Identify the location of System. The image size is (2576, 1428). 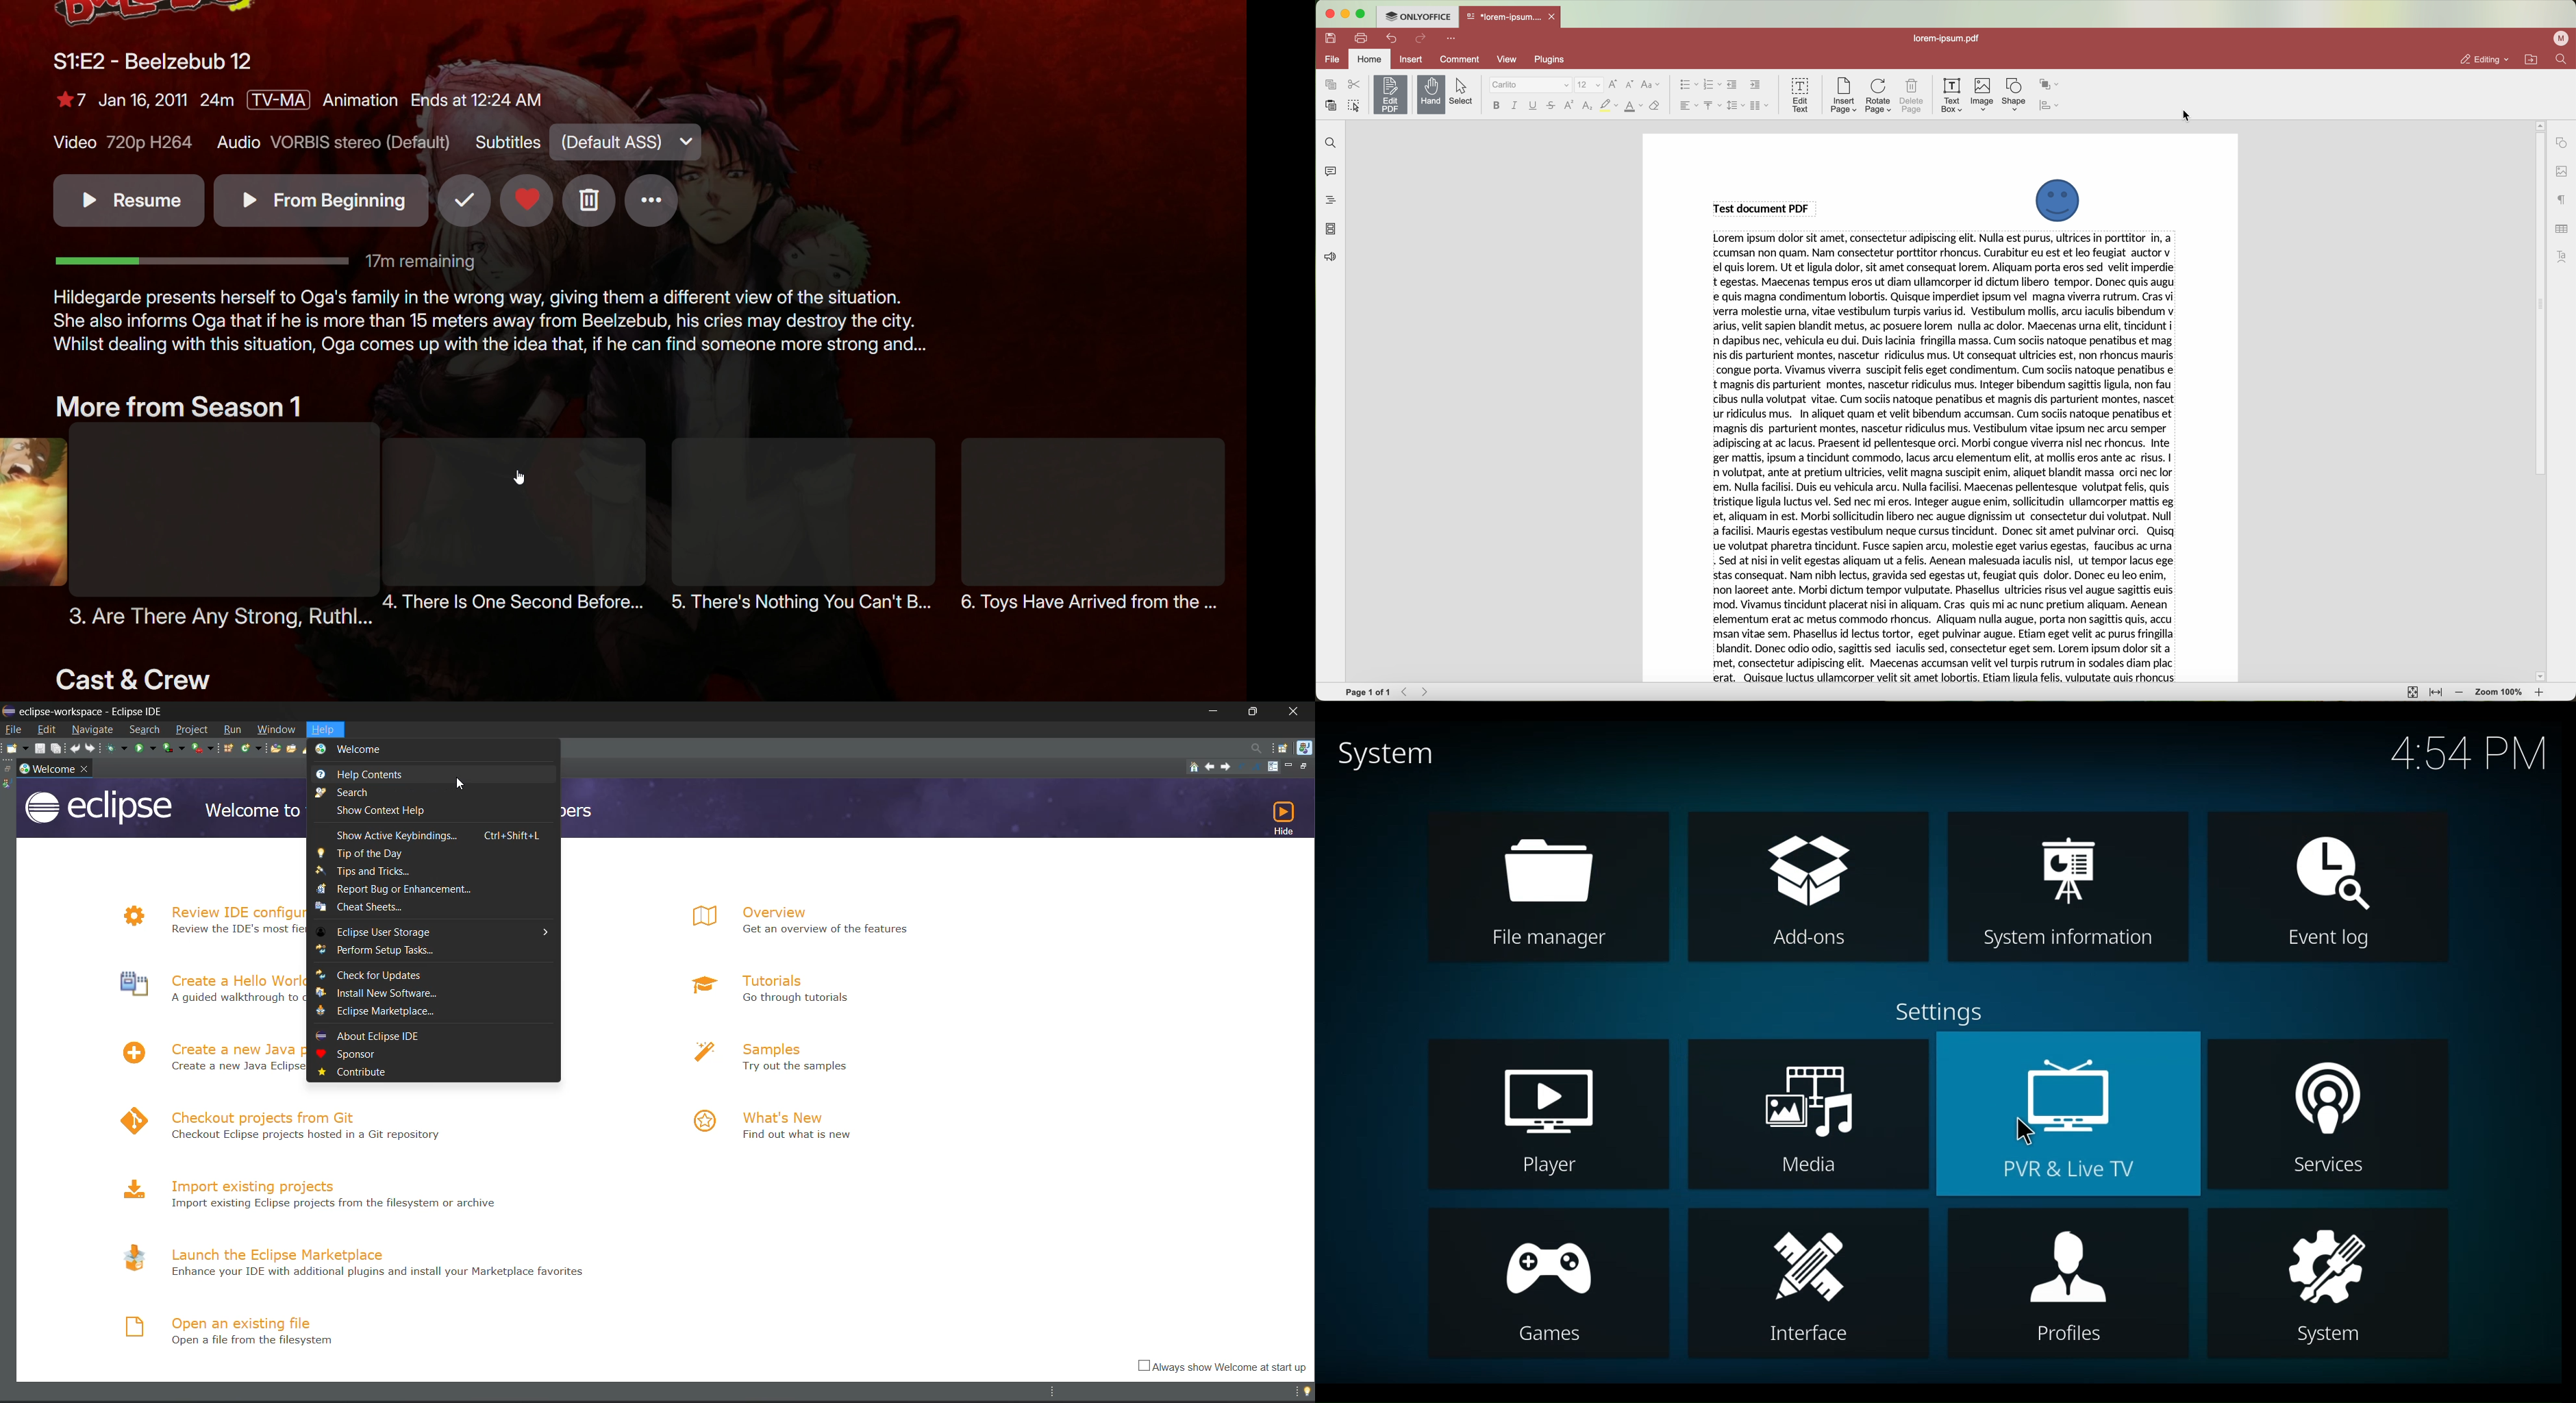
(1379, 755).